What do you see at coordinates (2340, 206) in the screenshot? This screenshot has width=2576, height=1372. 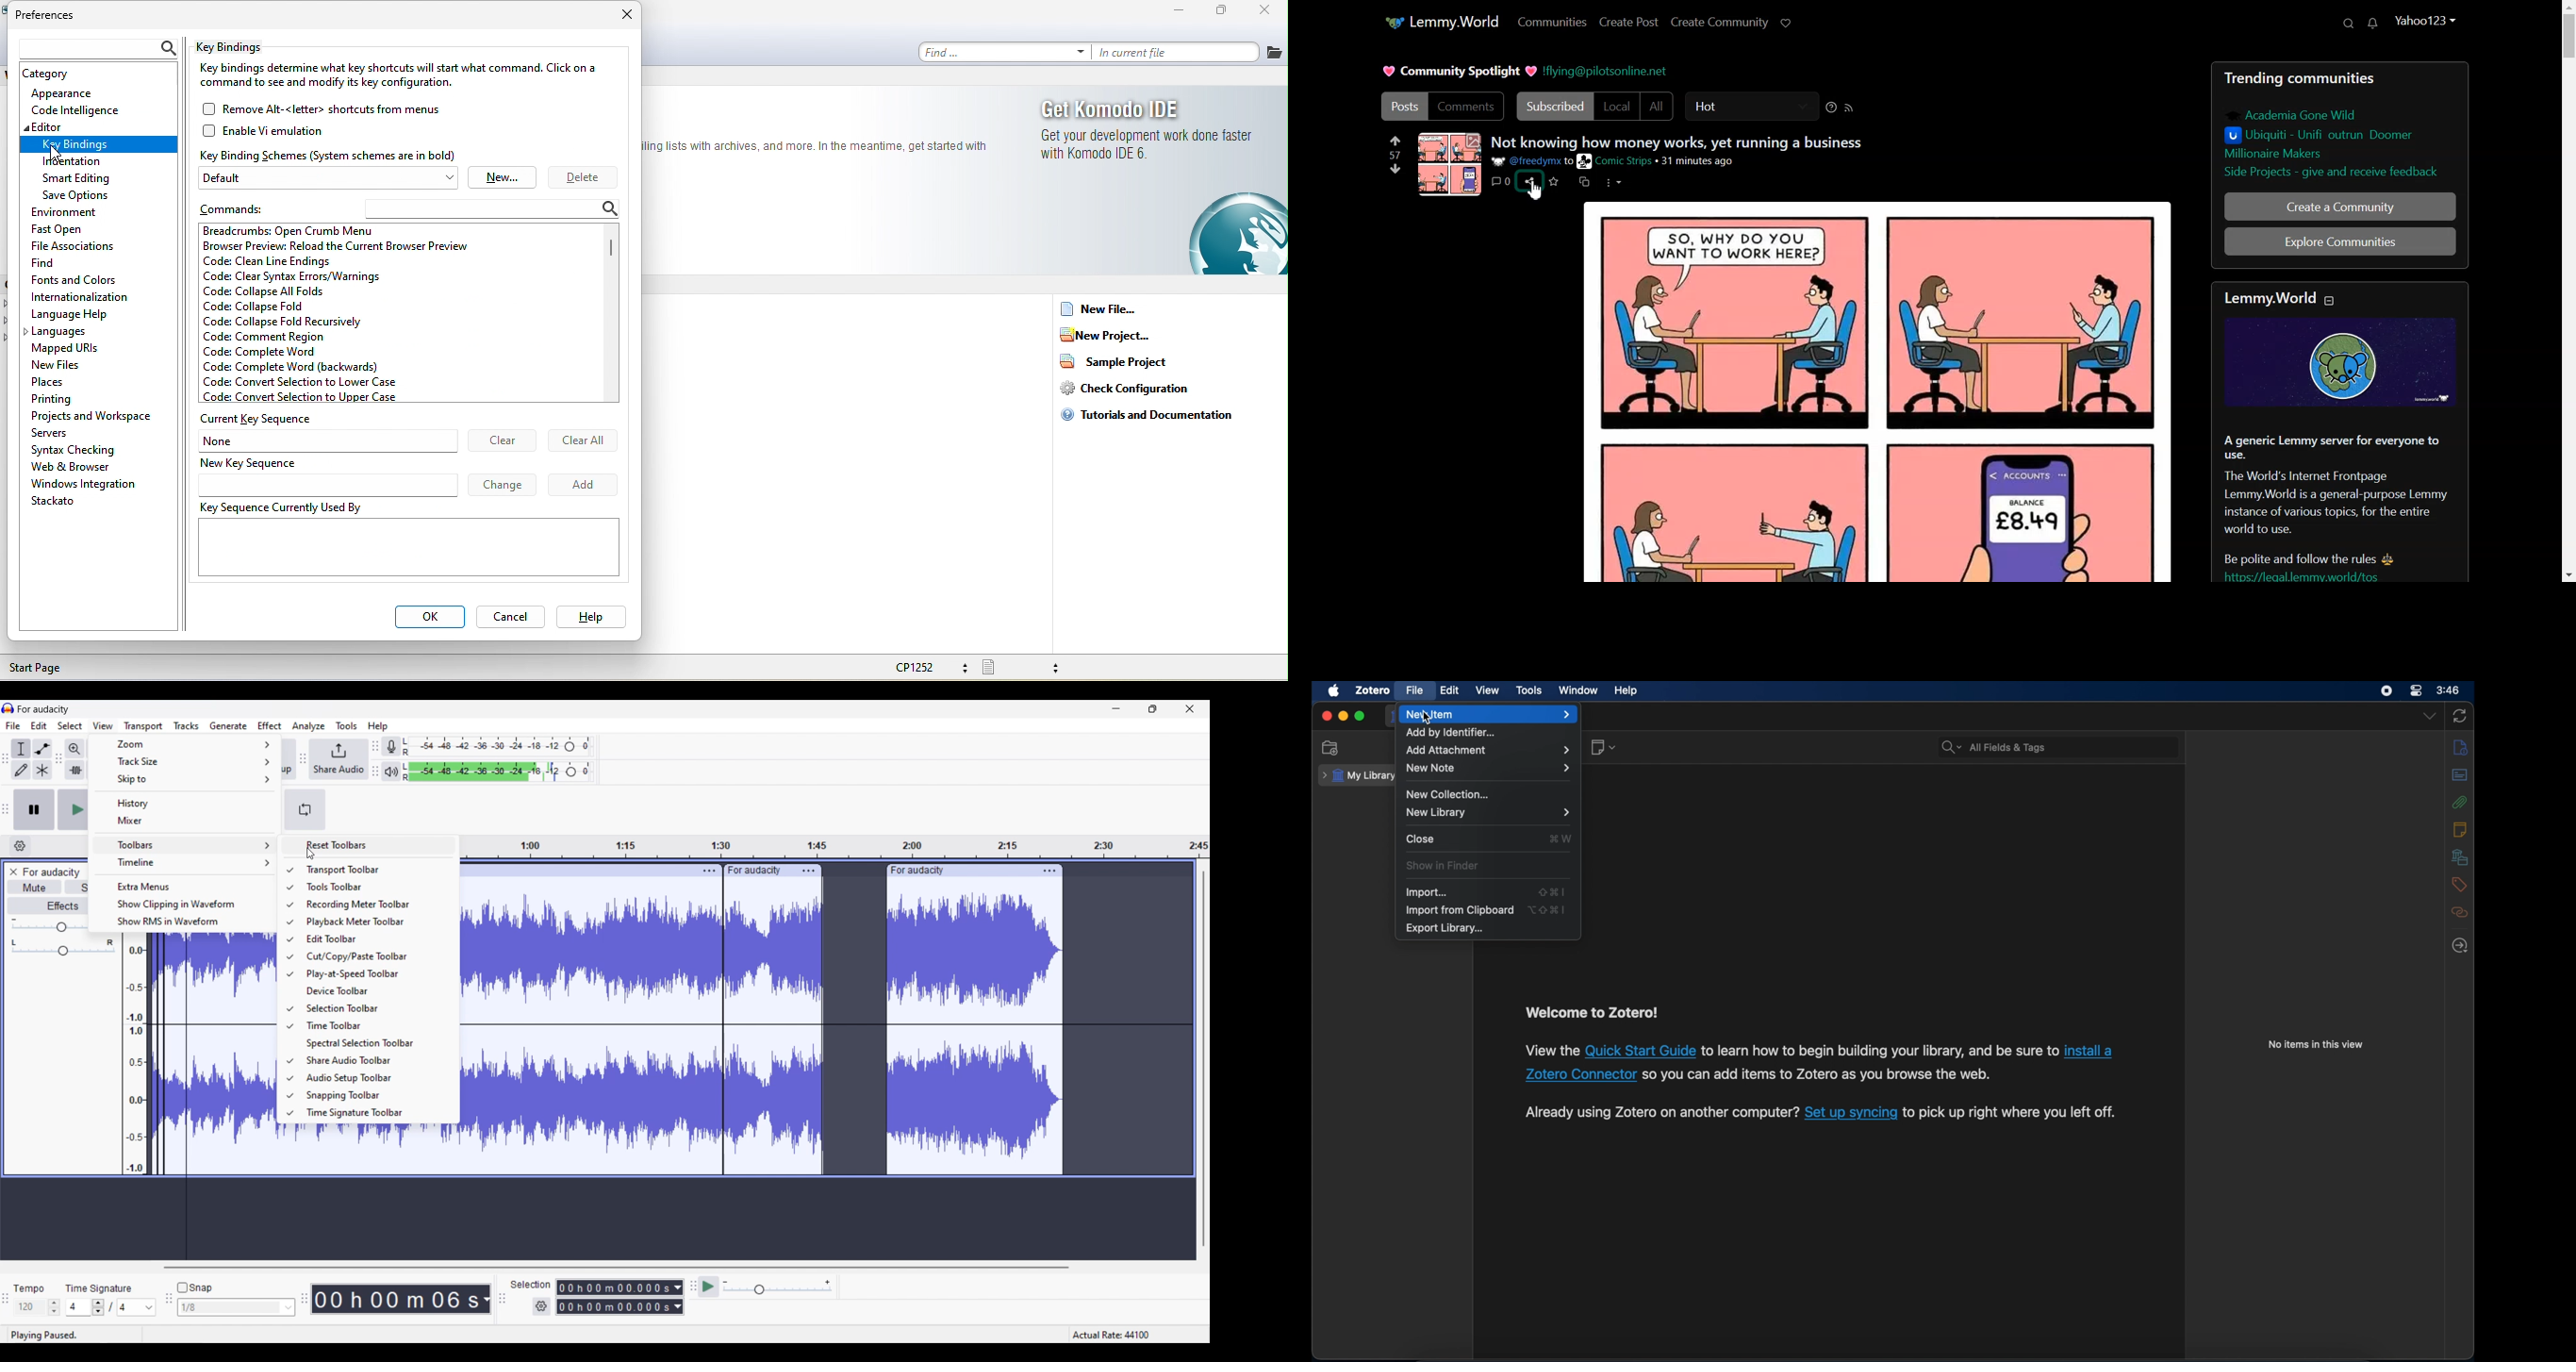 I see `Create a Community` at bounding box center [2340, 206].